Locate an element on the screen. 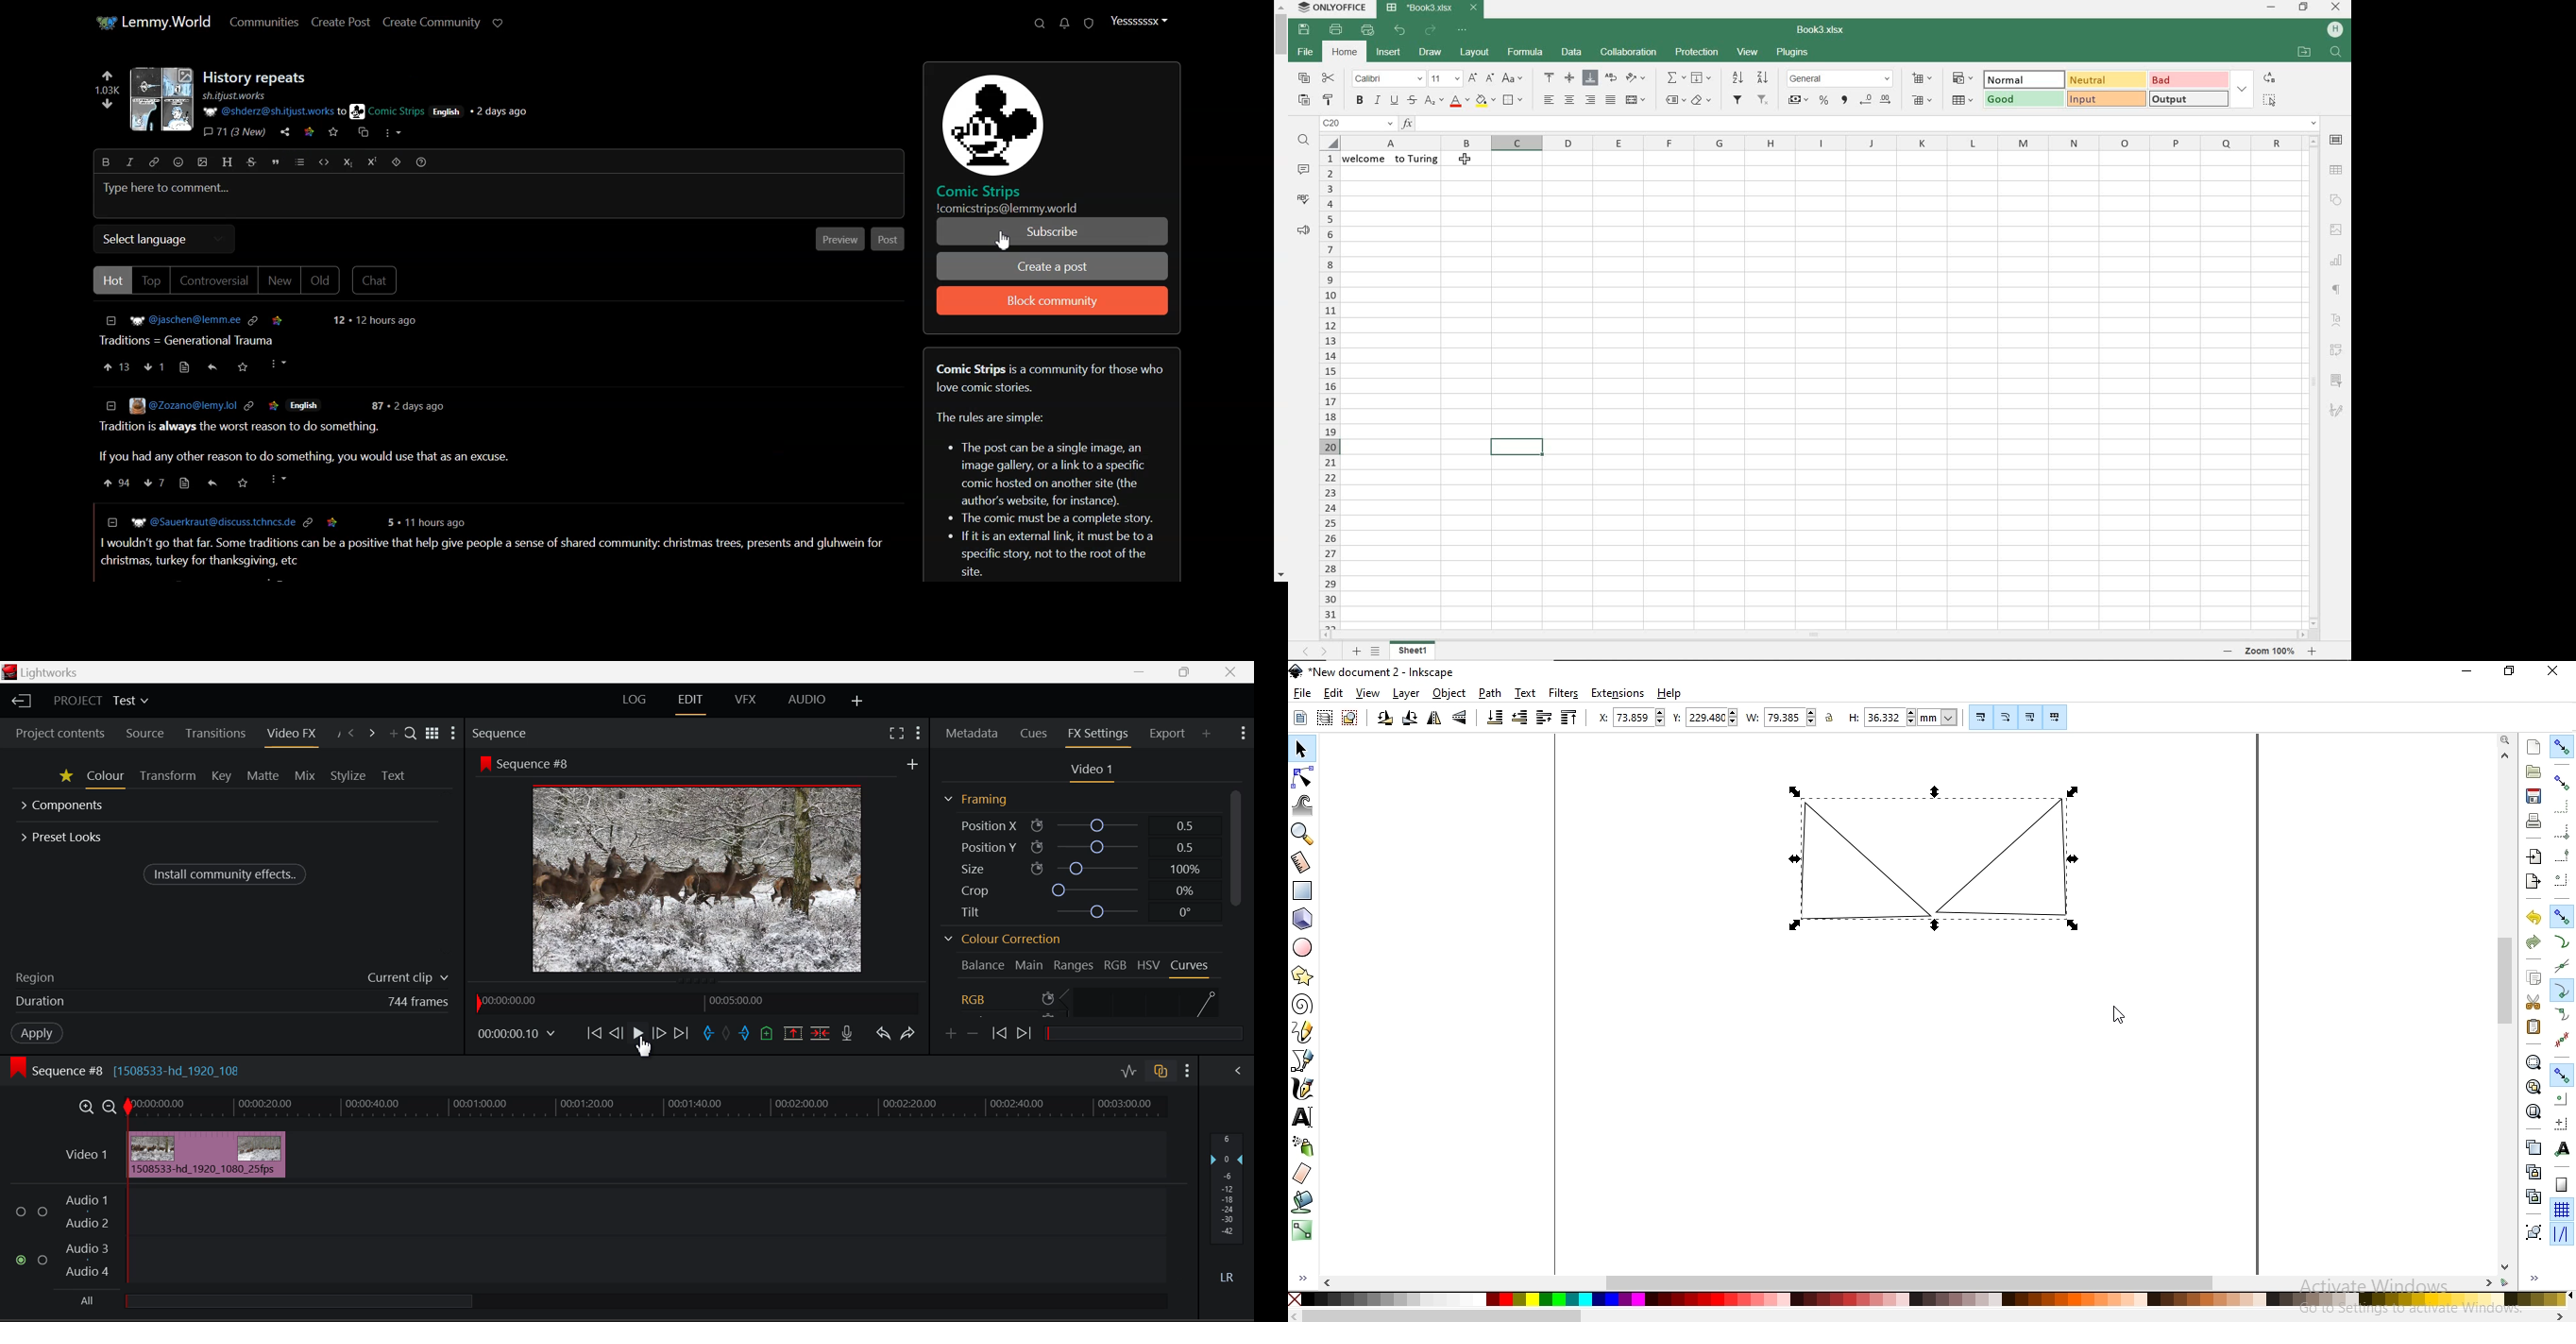 This screenshot has height=1344, width=2576. Share is located at coordinates (209, 483).